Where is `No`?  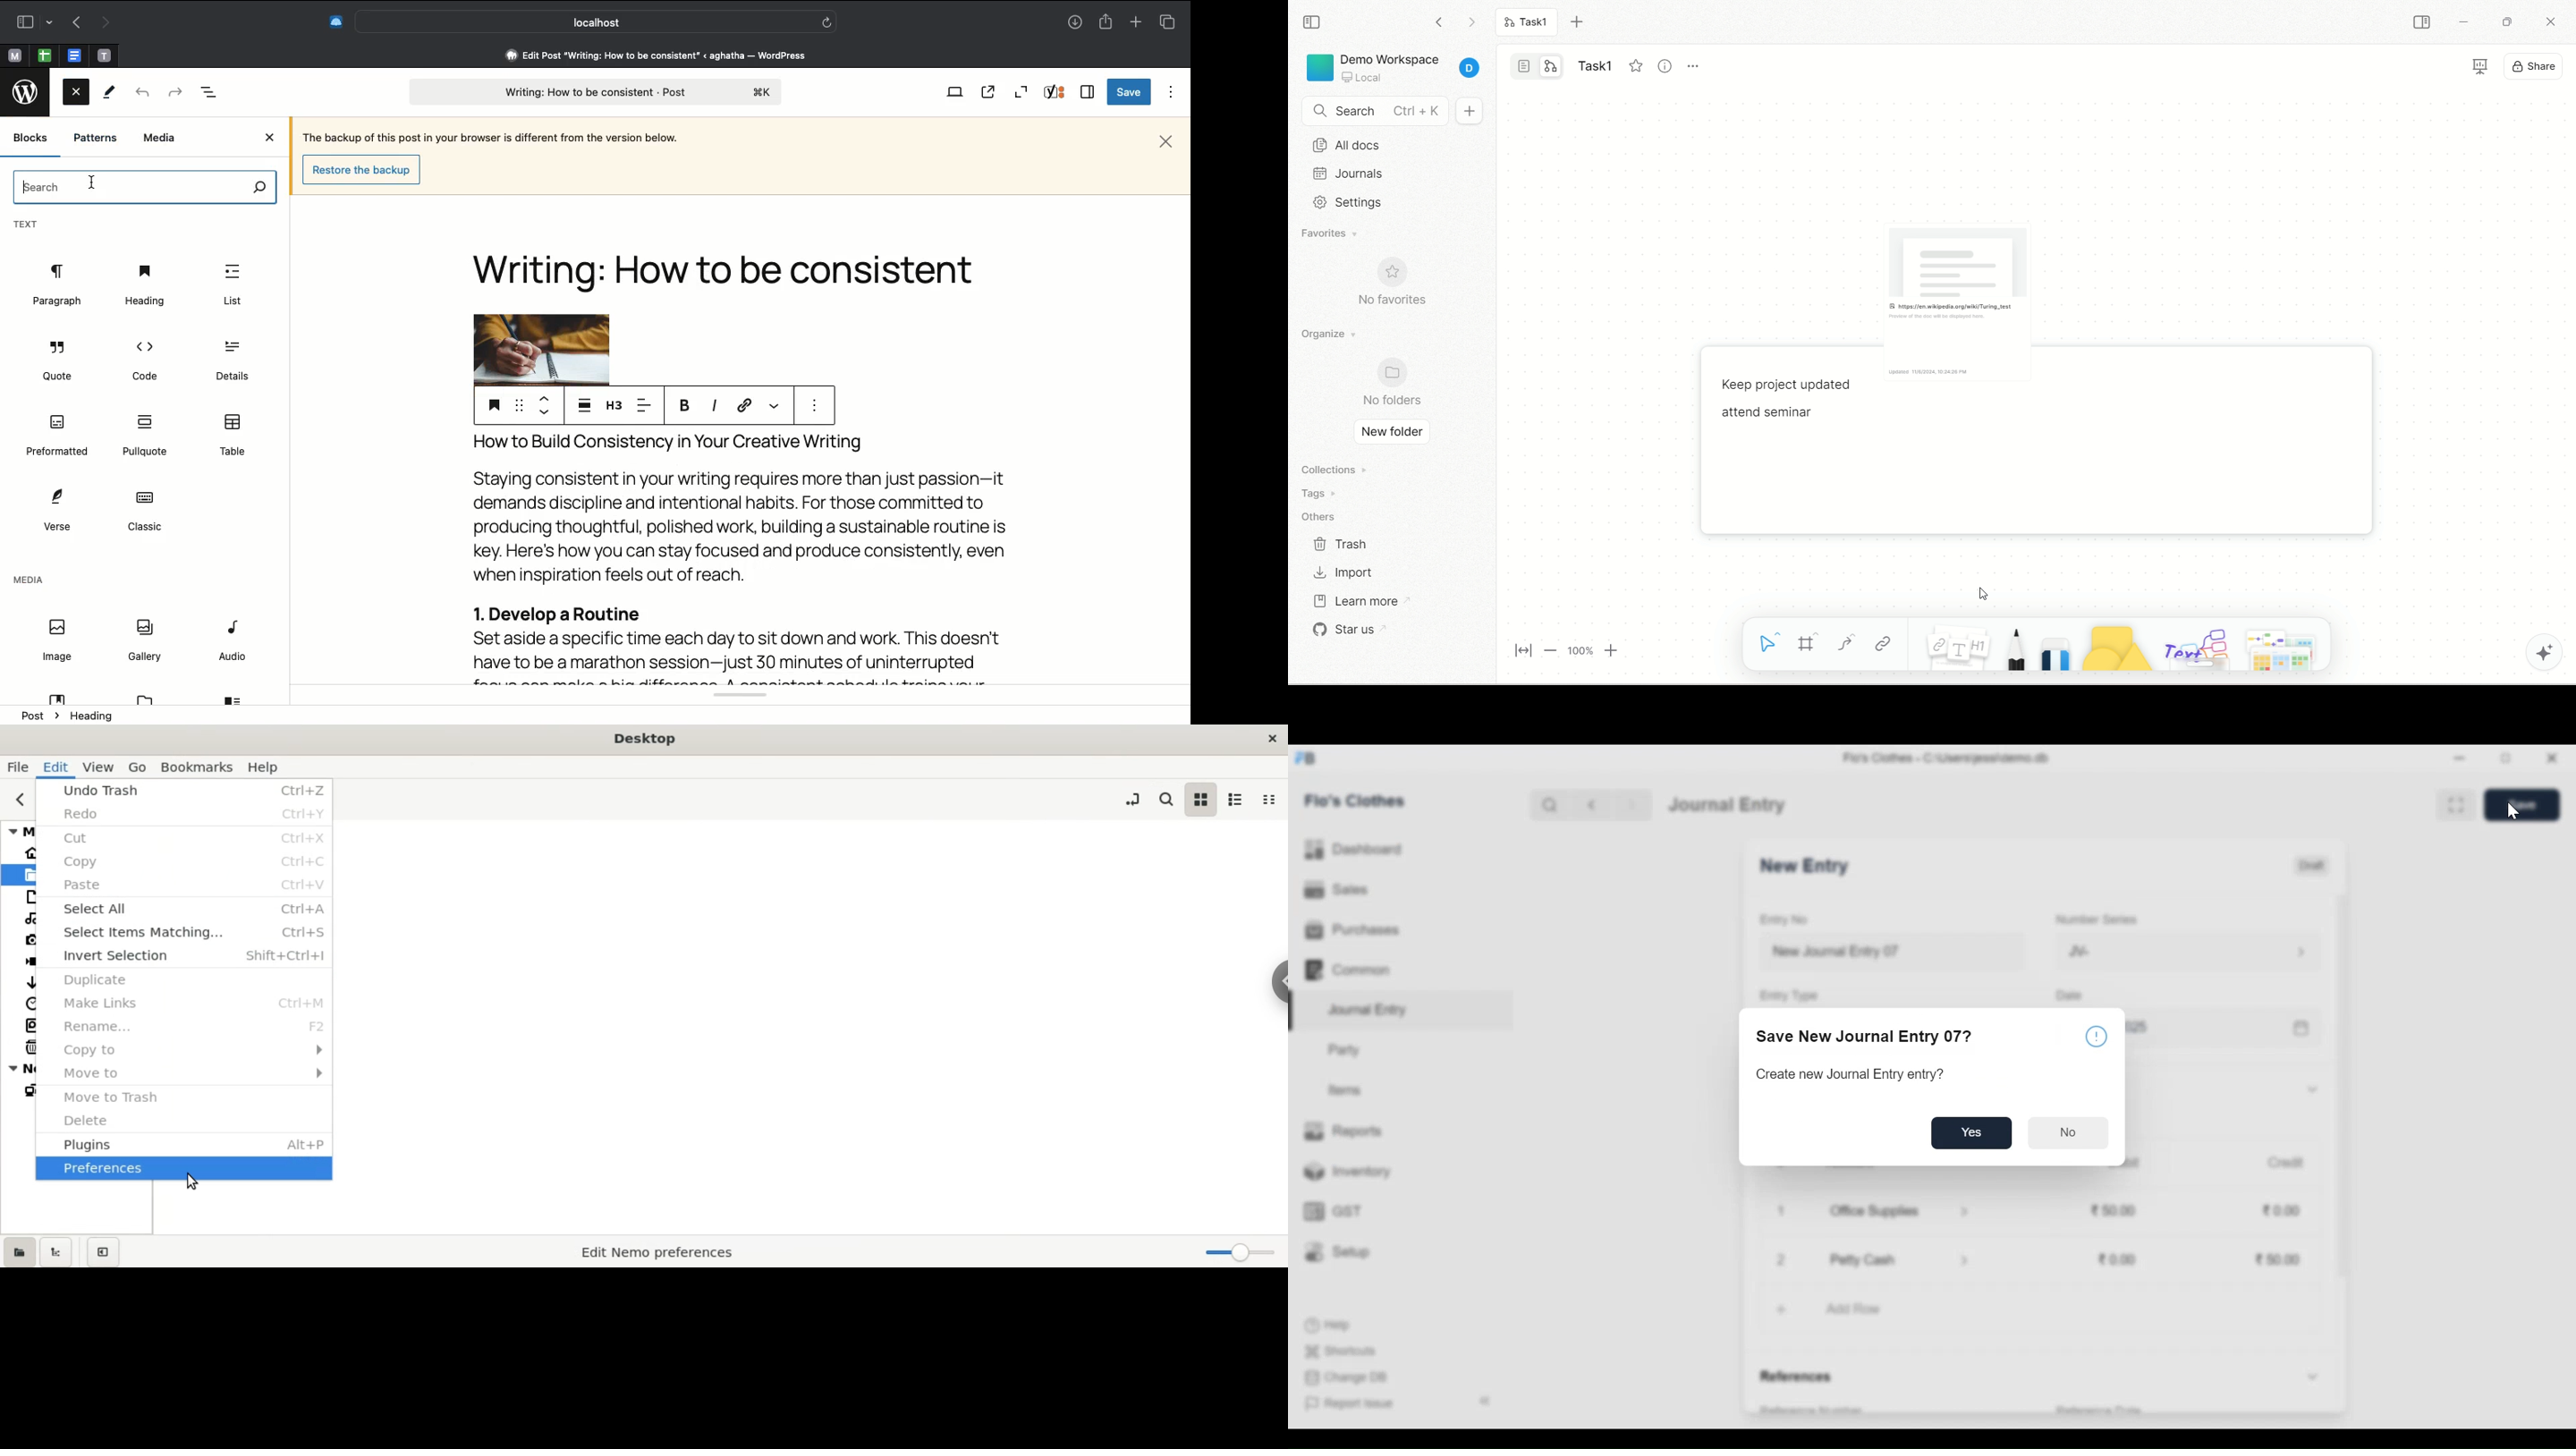
No is located at coordinates (2070, 1132).